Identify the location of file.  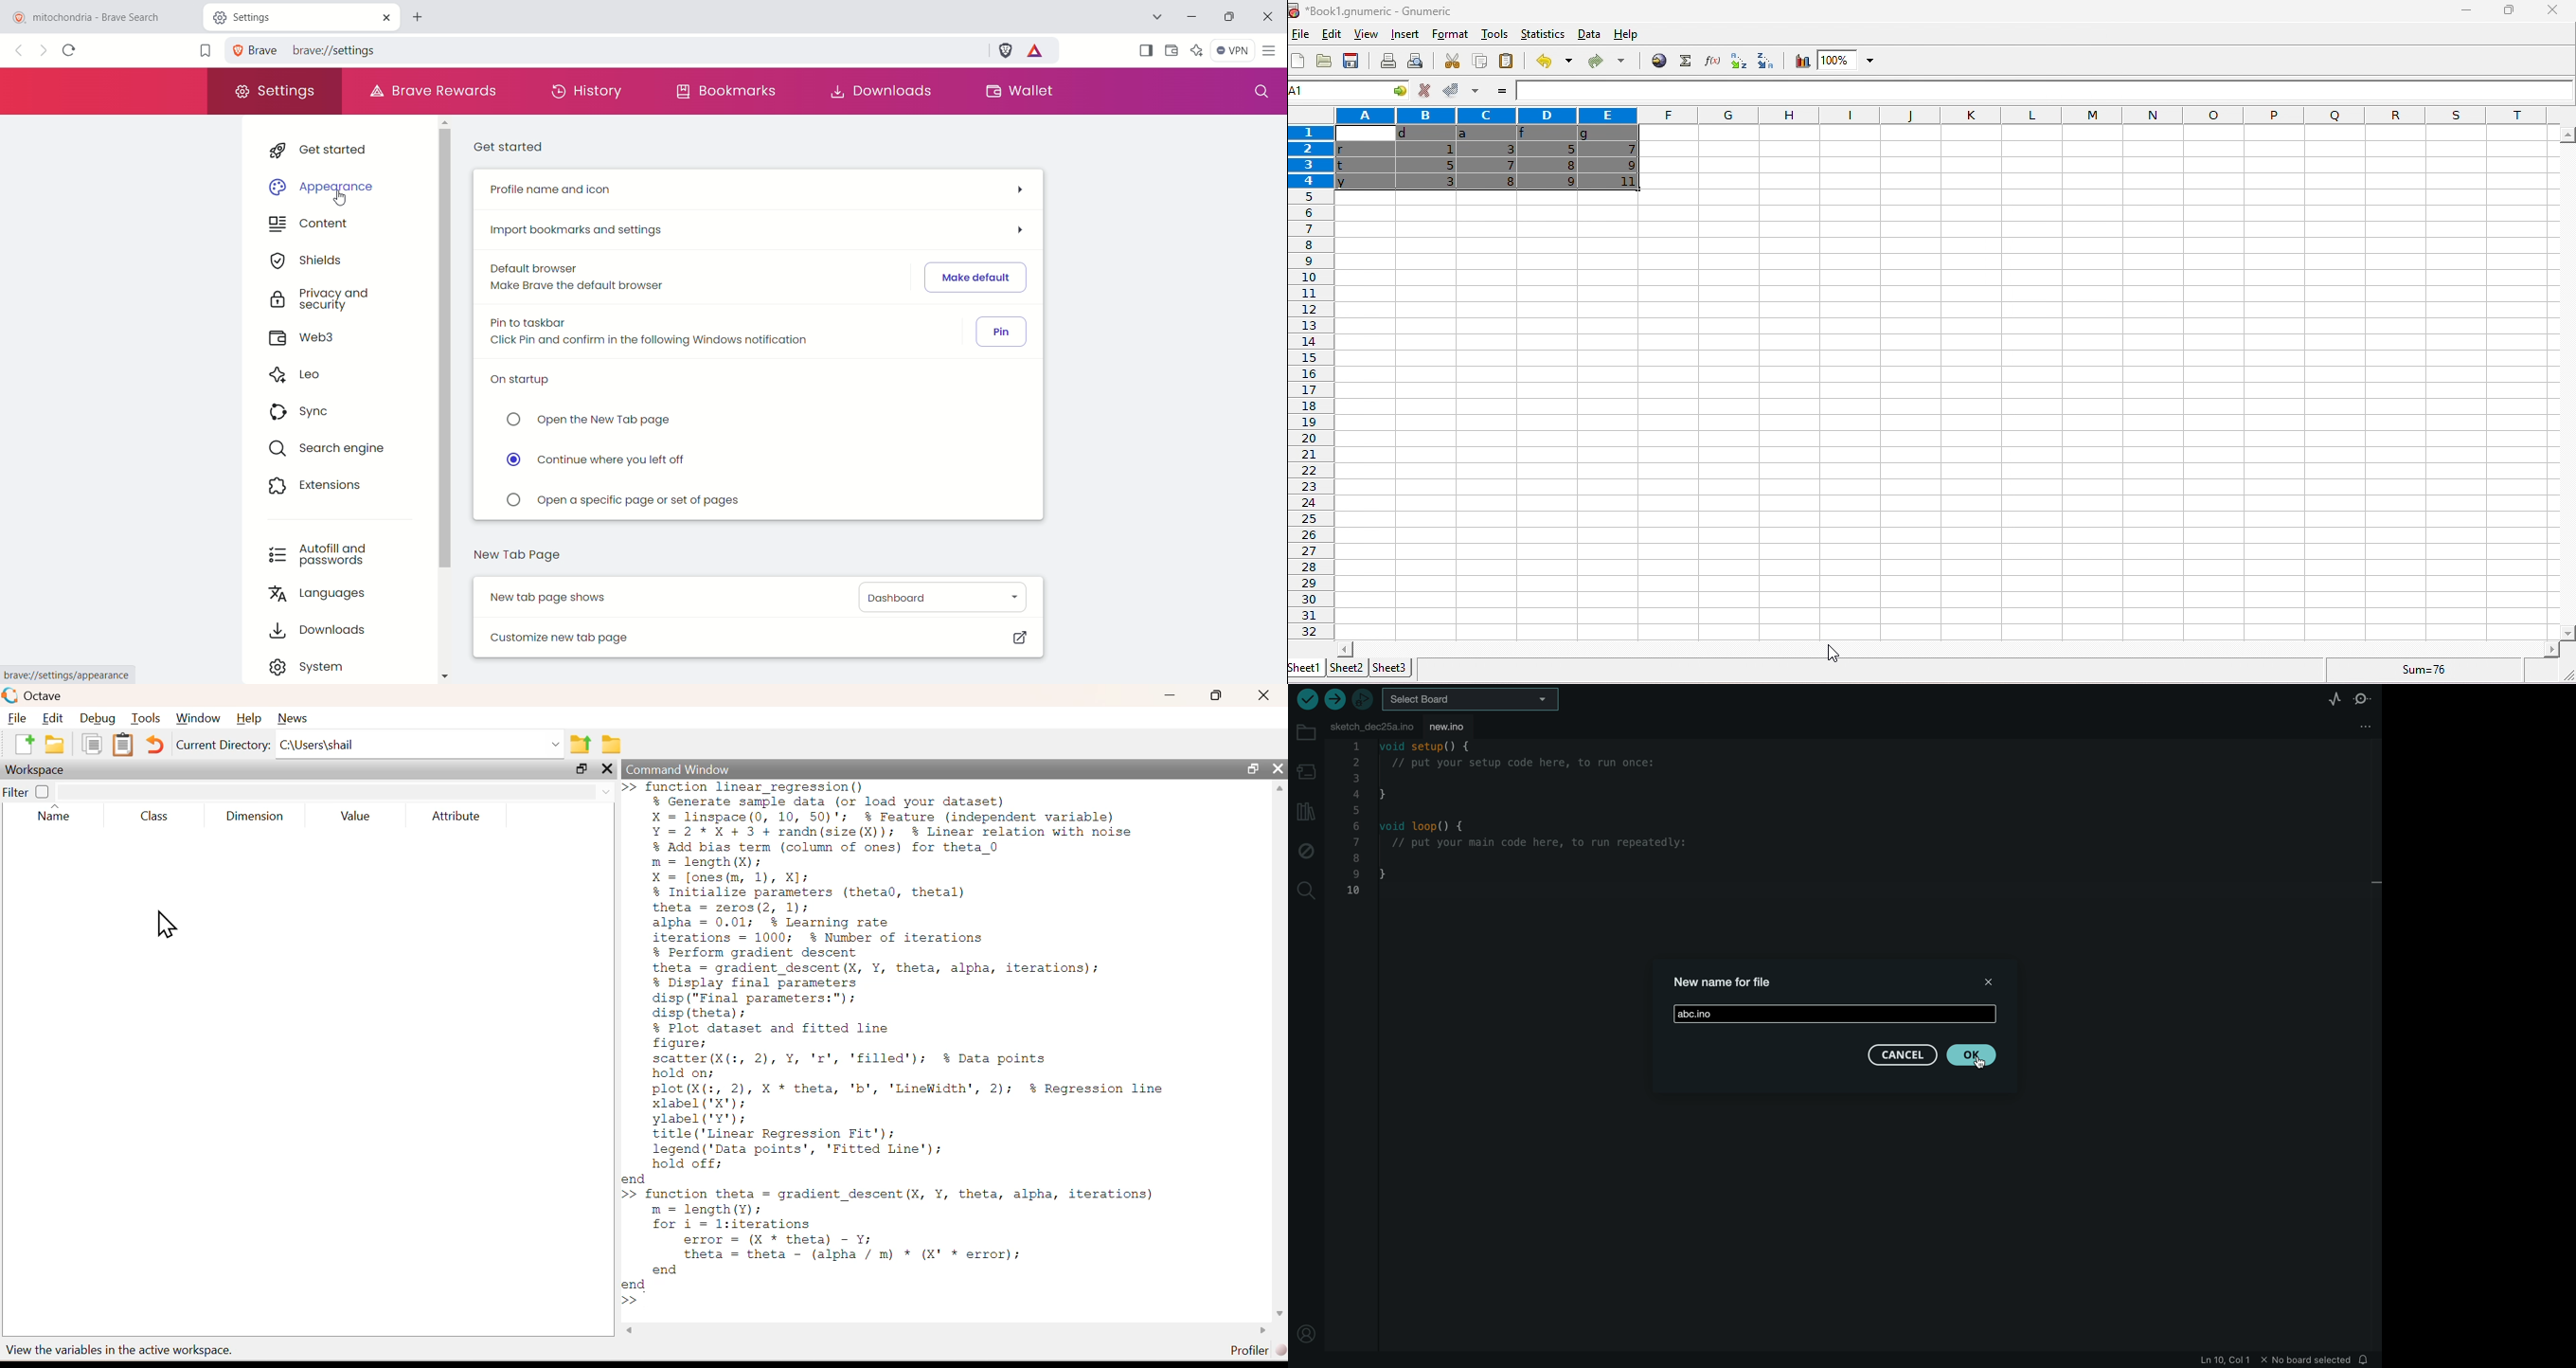
(1301, 35).